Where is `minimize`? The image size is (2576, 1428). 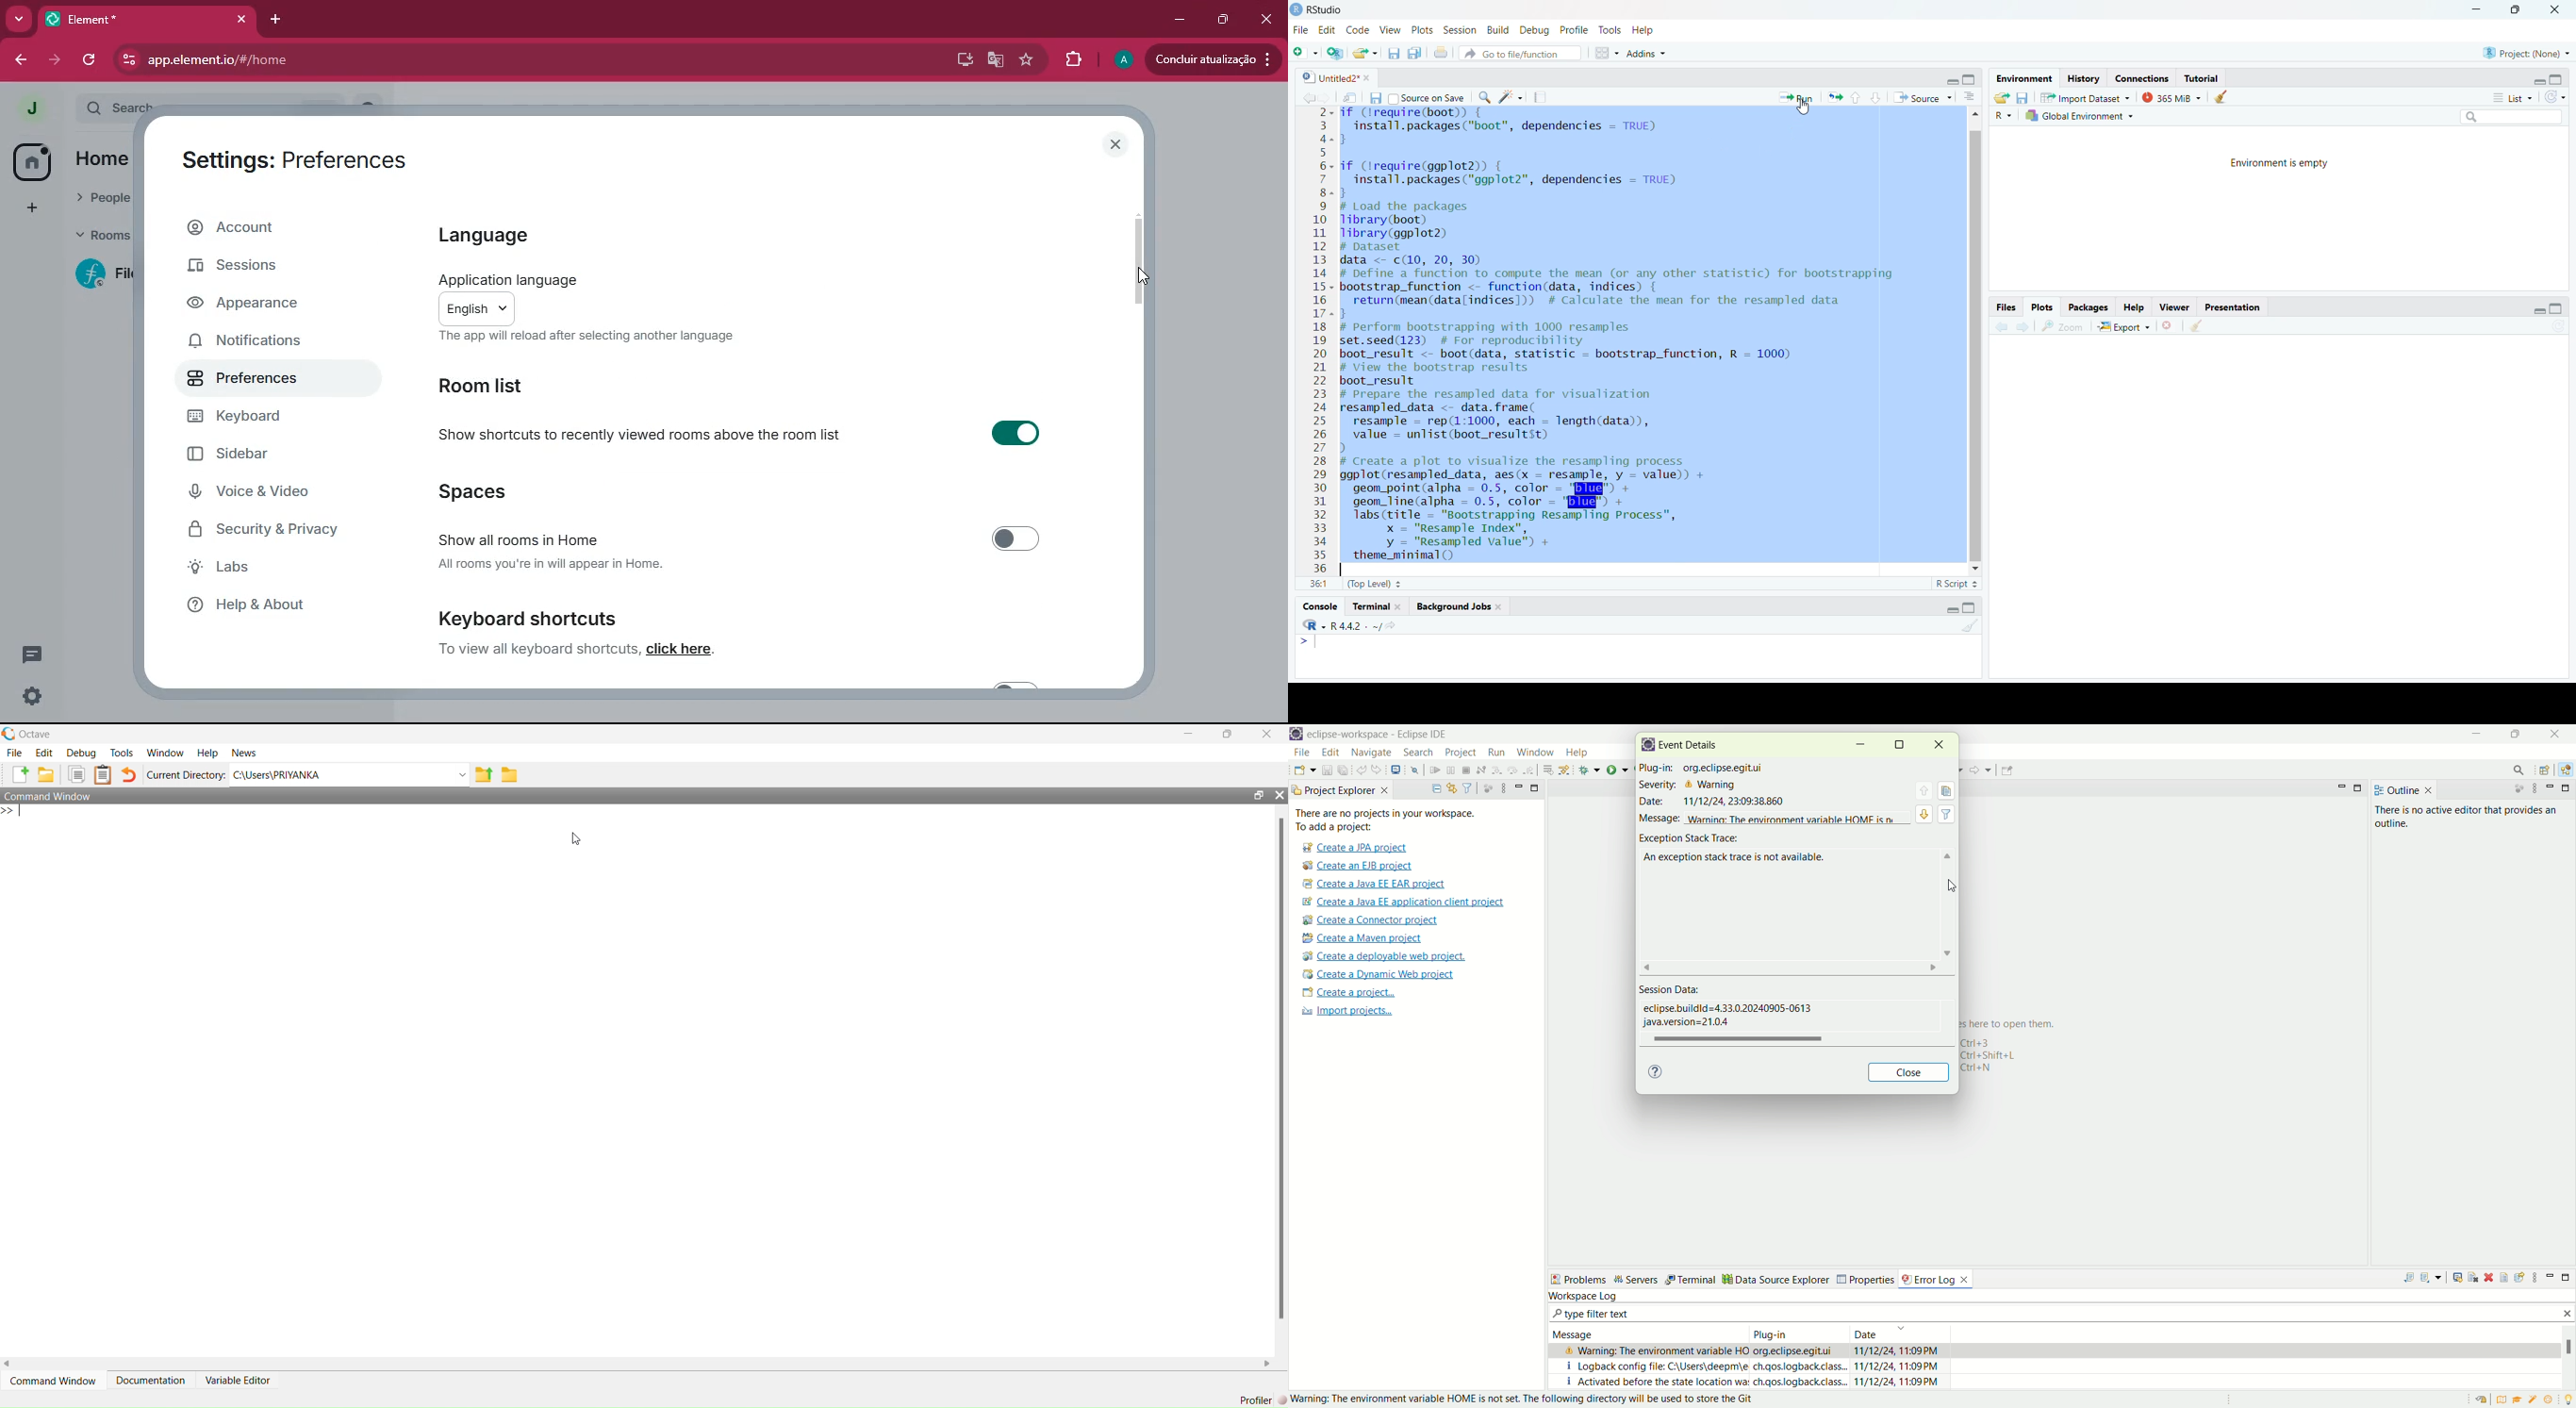 minimize is located at coordinates (1854, 743).